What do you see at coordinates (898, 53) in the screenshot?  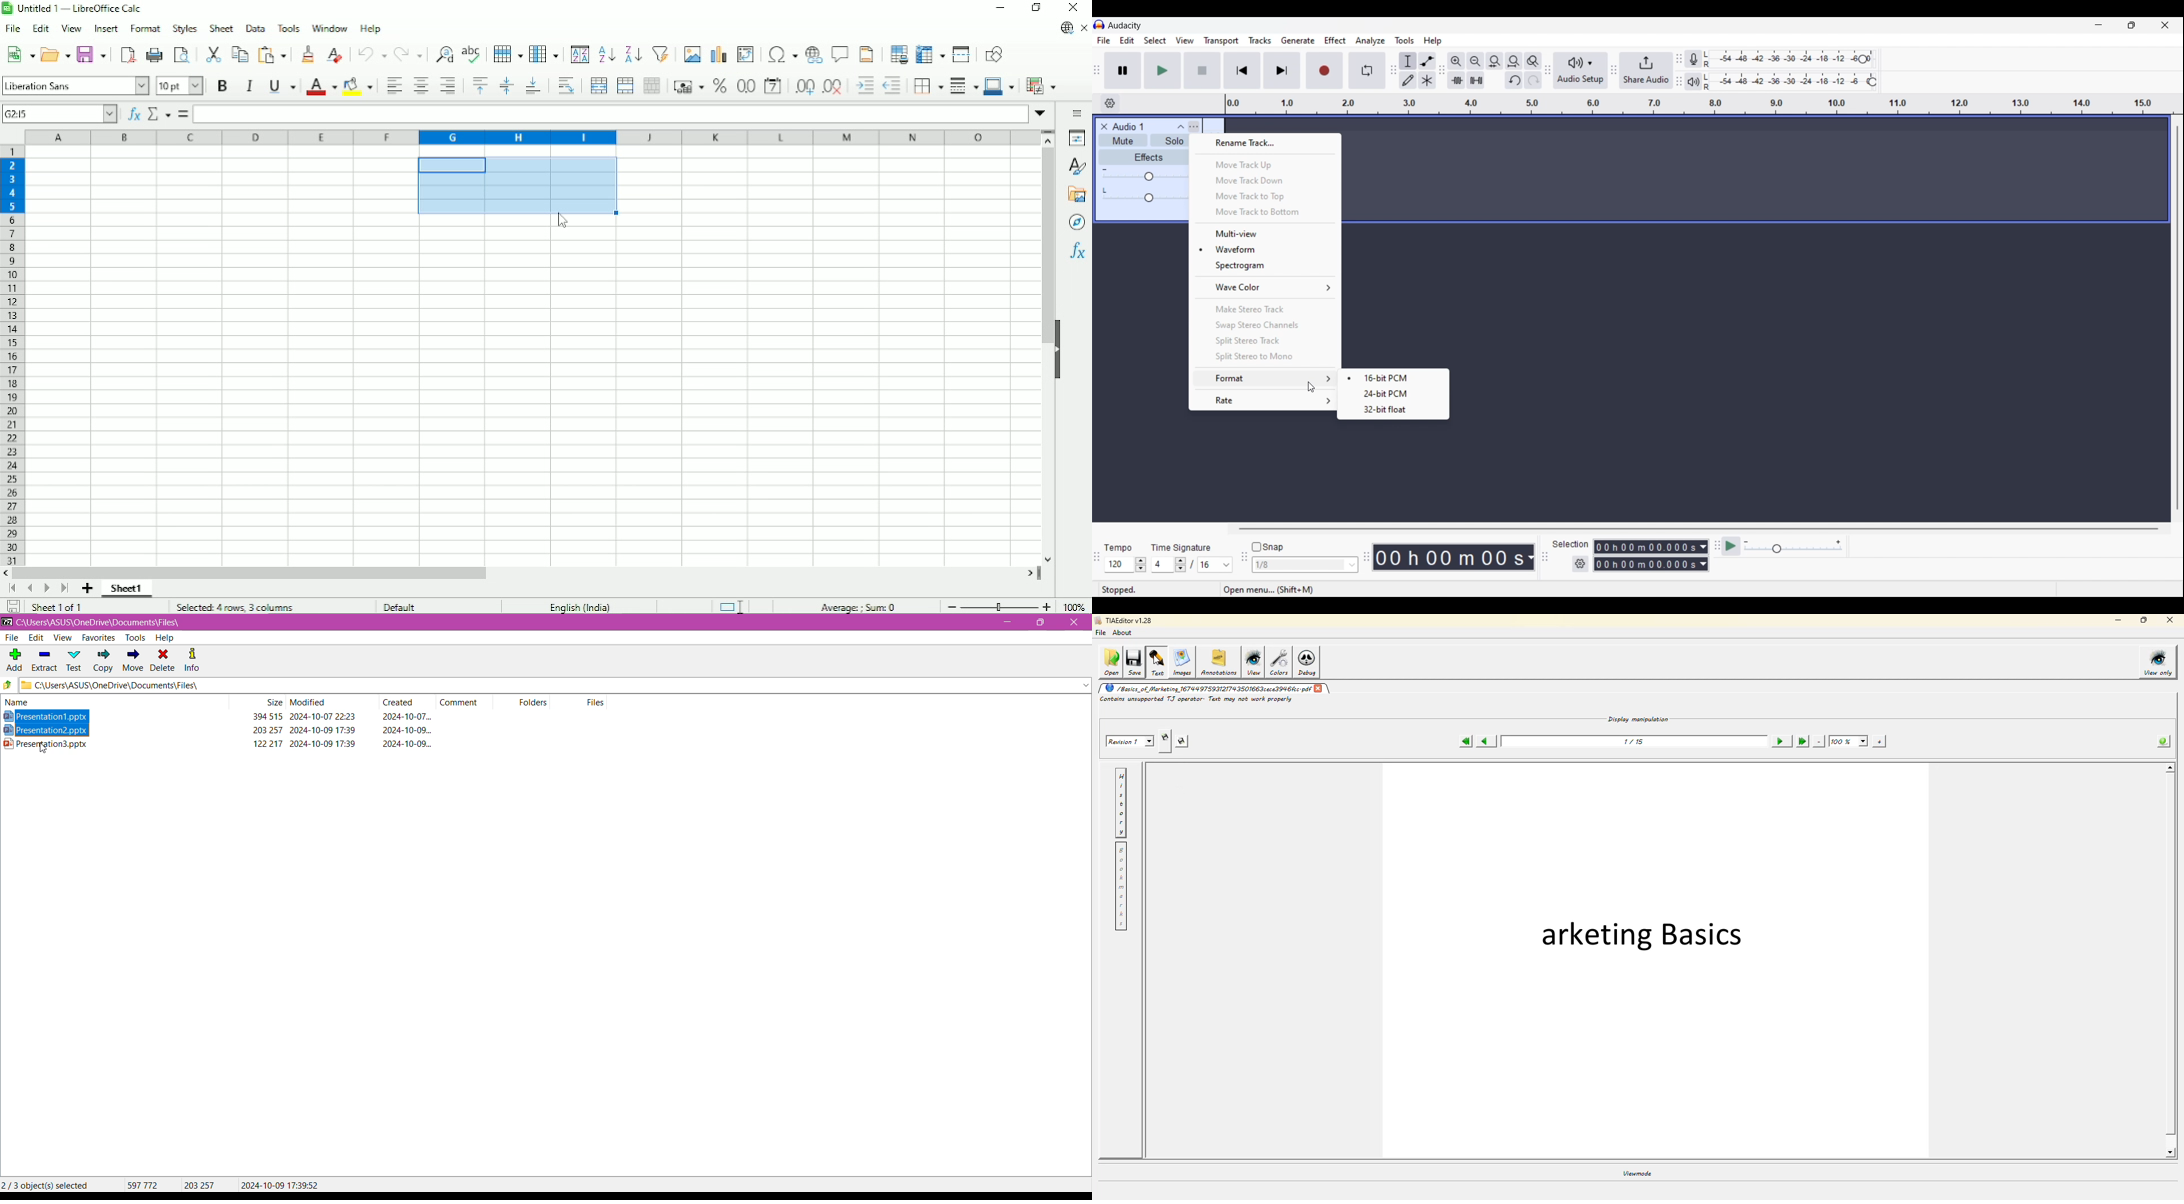 I see `Define print area` at bounding box center [898, 53].